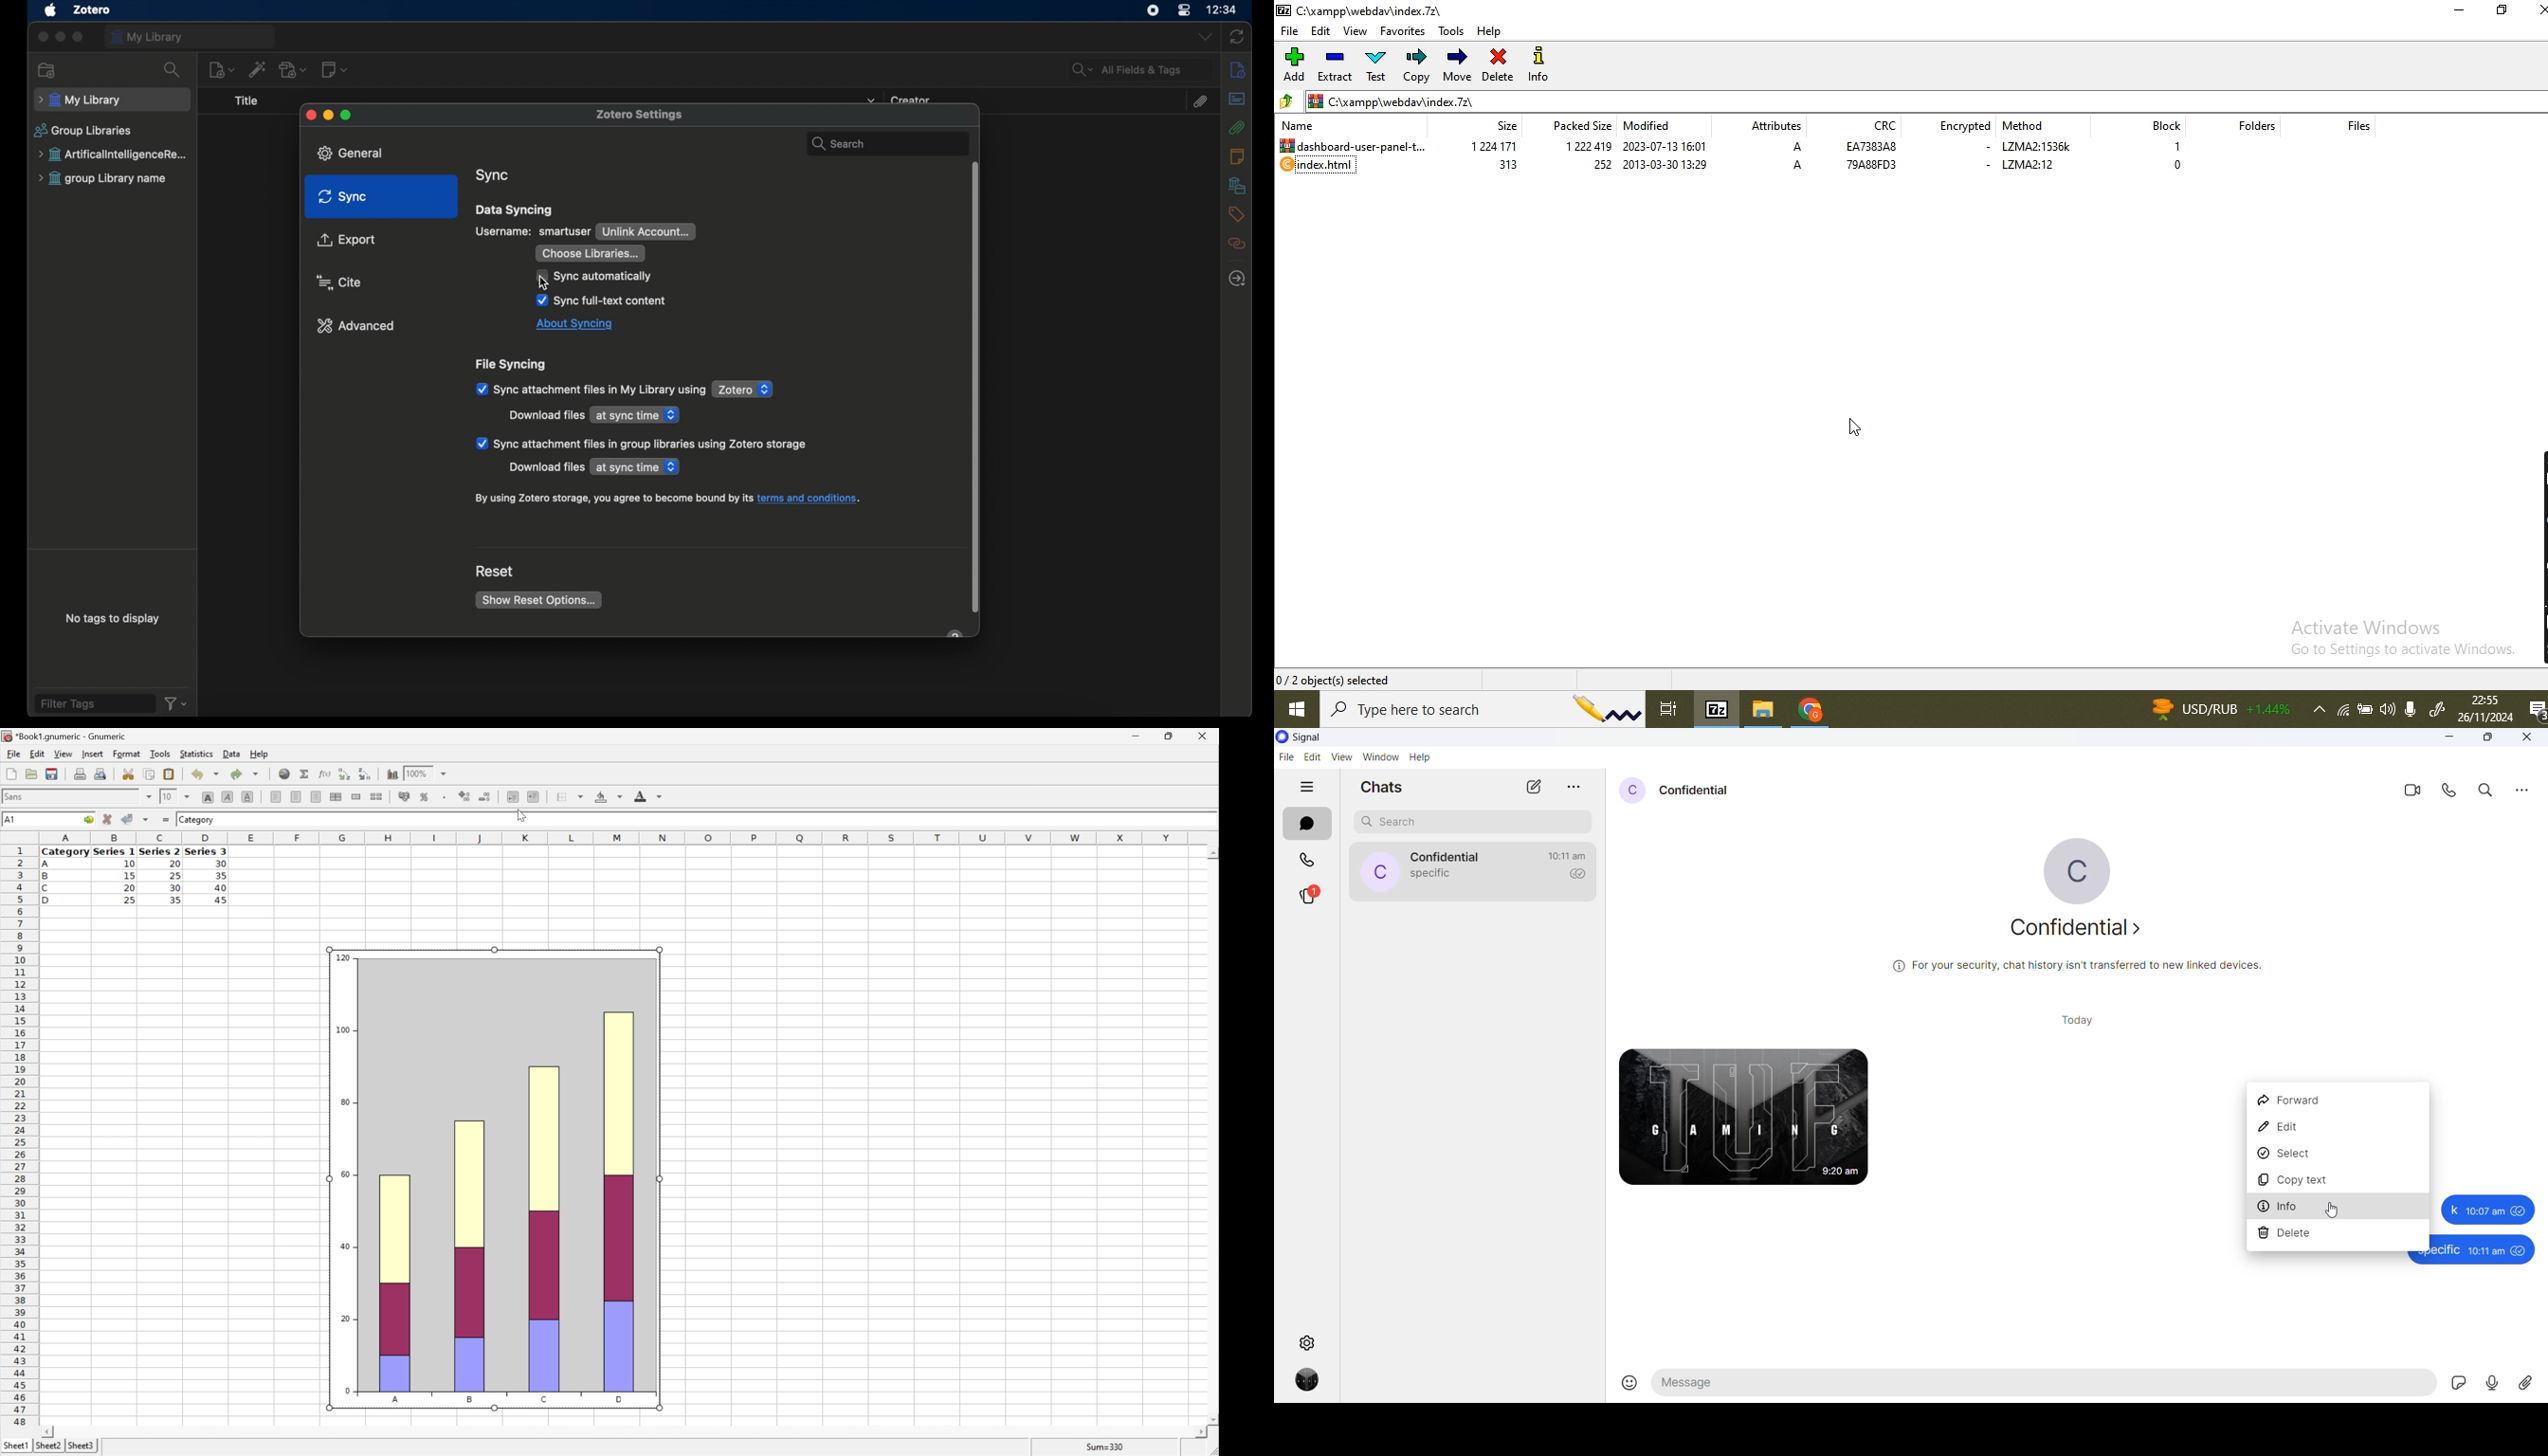 This screenshot has height=1456, width=2548. Describe the element at coordinates (93, 9) in the screenshot. I see `zotero` at that location.